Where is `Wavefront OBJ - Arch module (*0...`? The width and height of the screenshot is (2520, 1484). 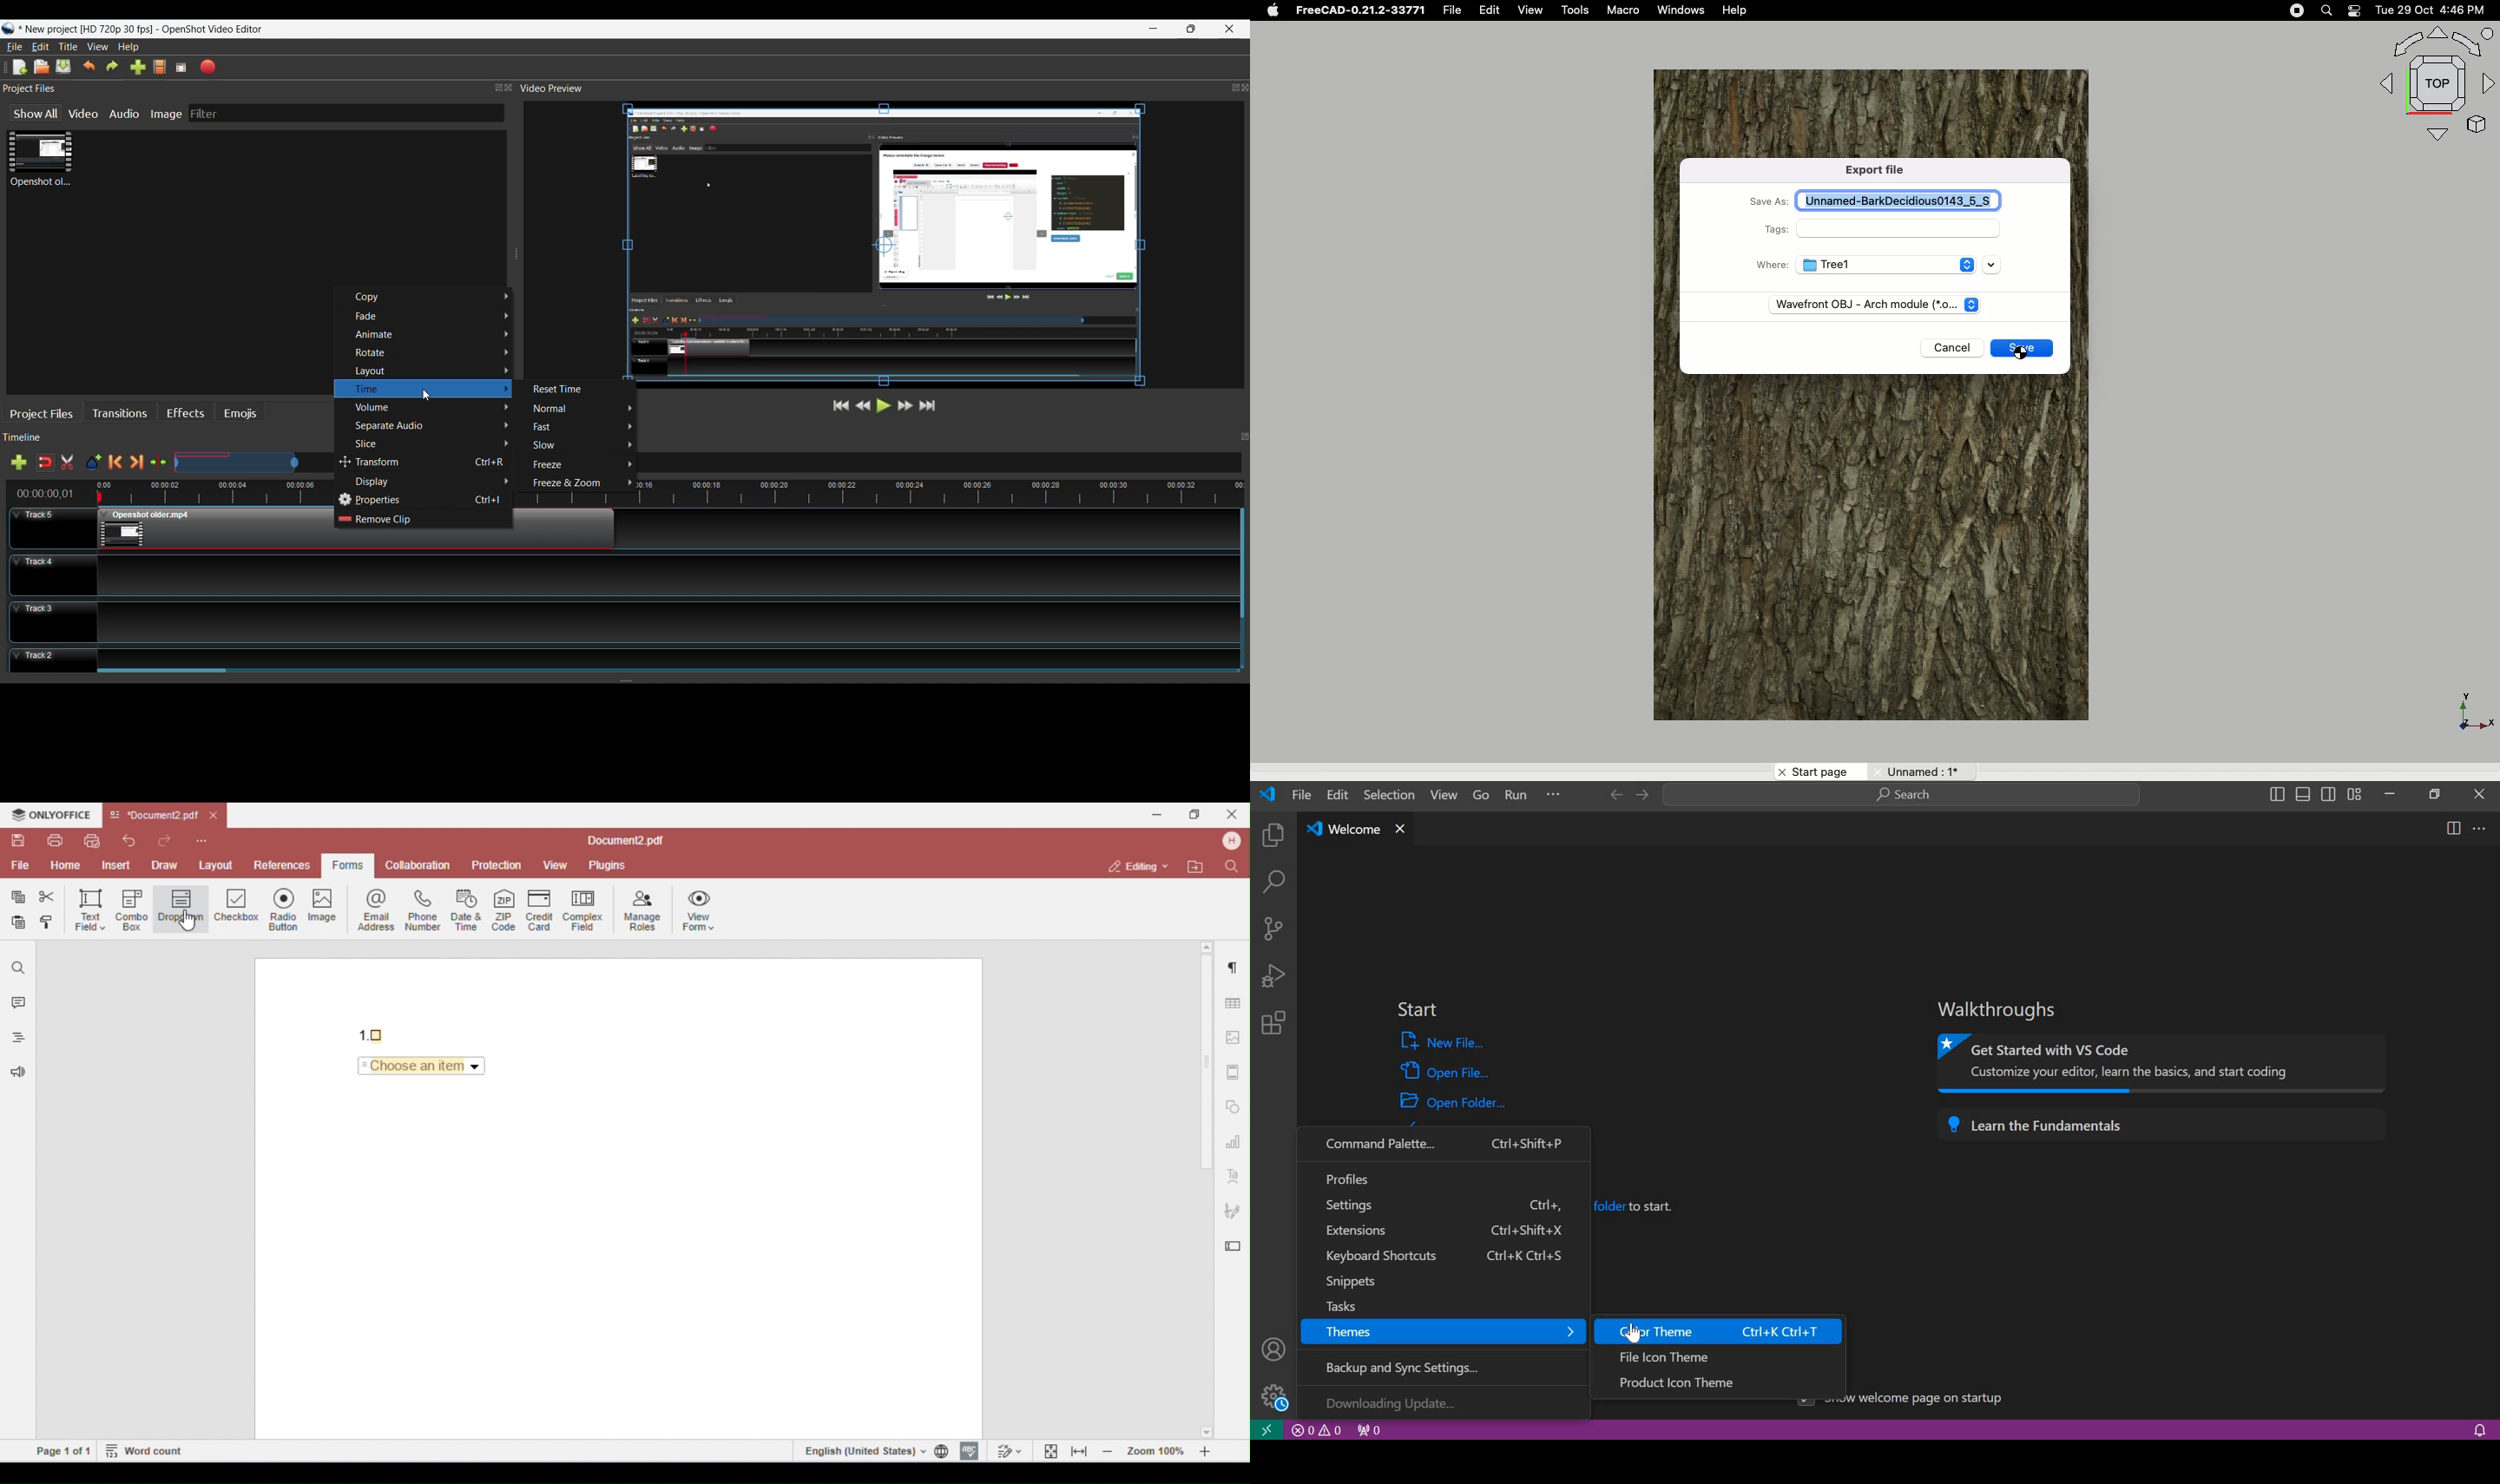
Wavefront OBJ - Arch module (*0... is located at coordinates (1863, 302).